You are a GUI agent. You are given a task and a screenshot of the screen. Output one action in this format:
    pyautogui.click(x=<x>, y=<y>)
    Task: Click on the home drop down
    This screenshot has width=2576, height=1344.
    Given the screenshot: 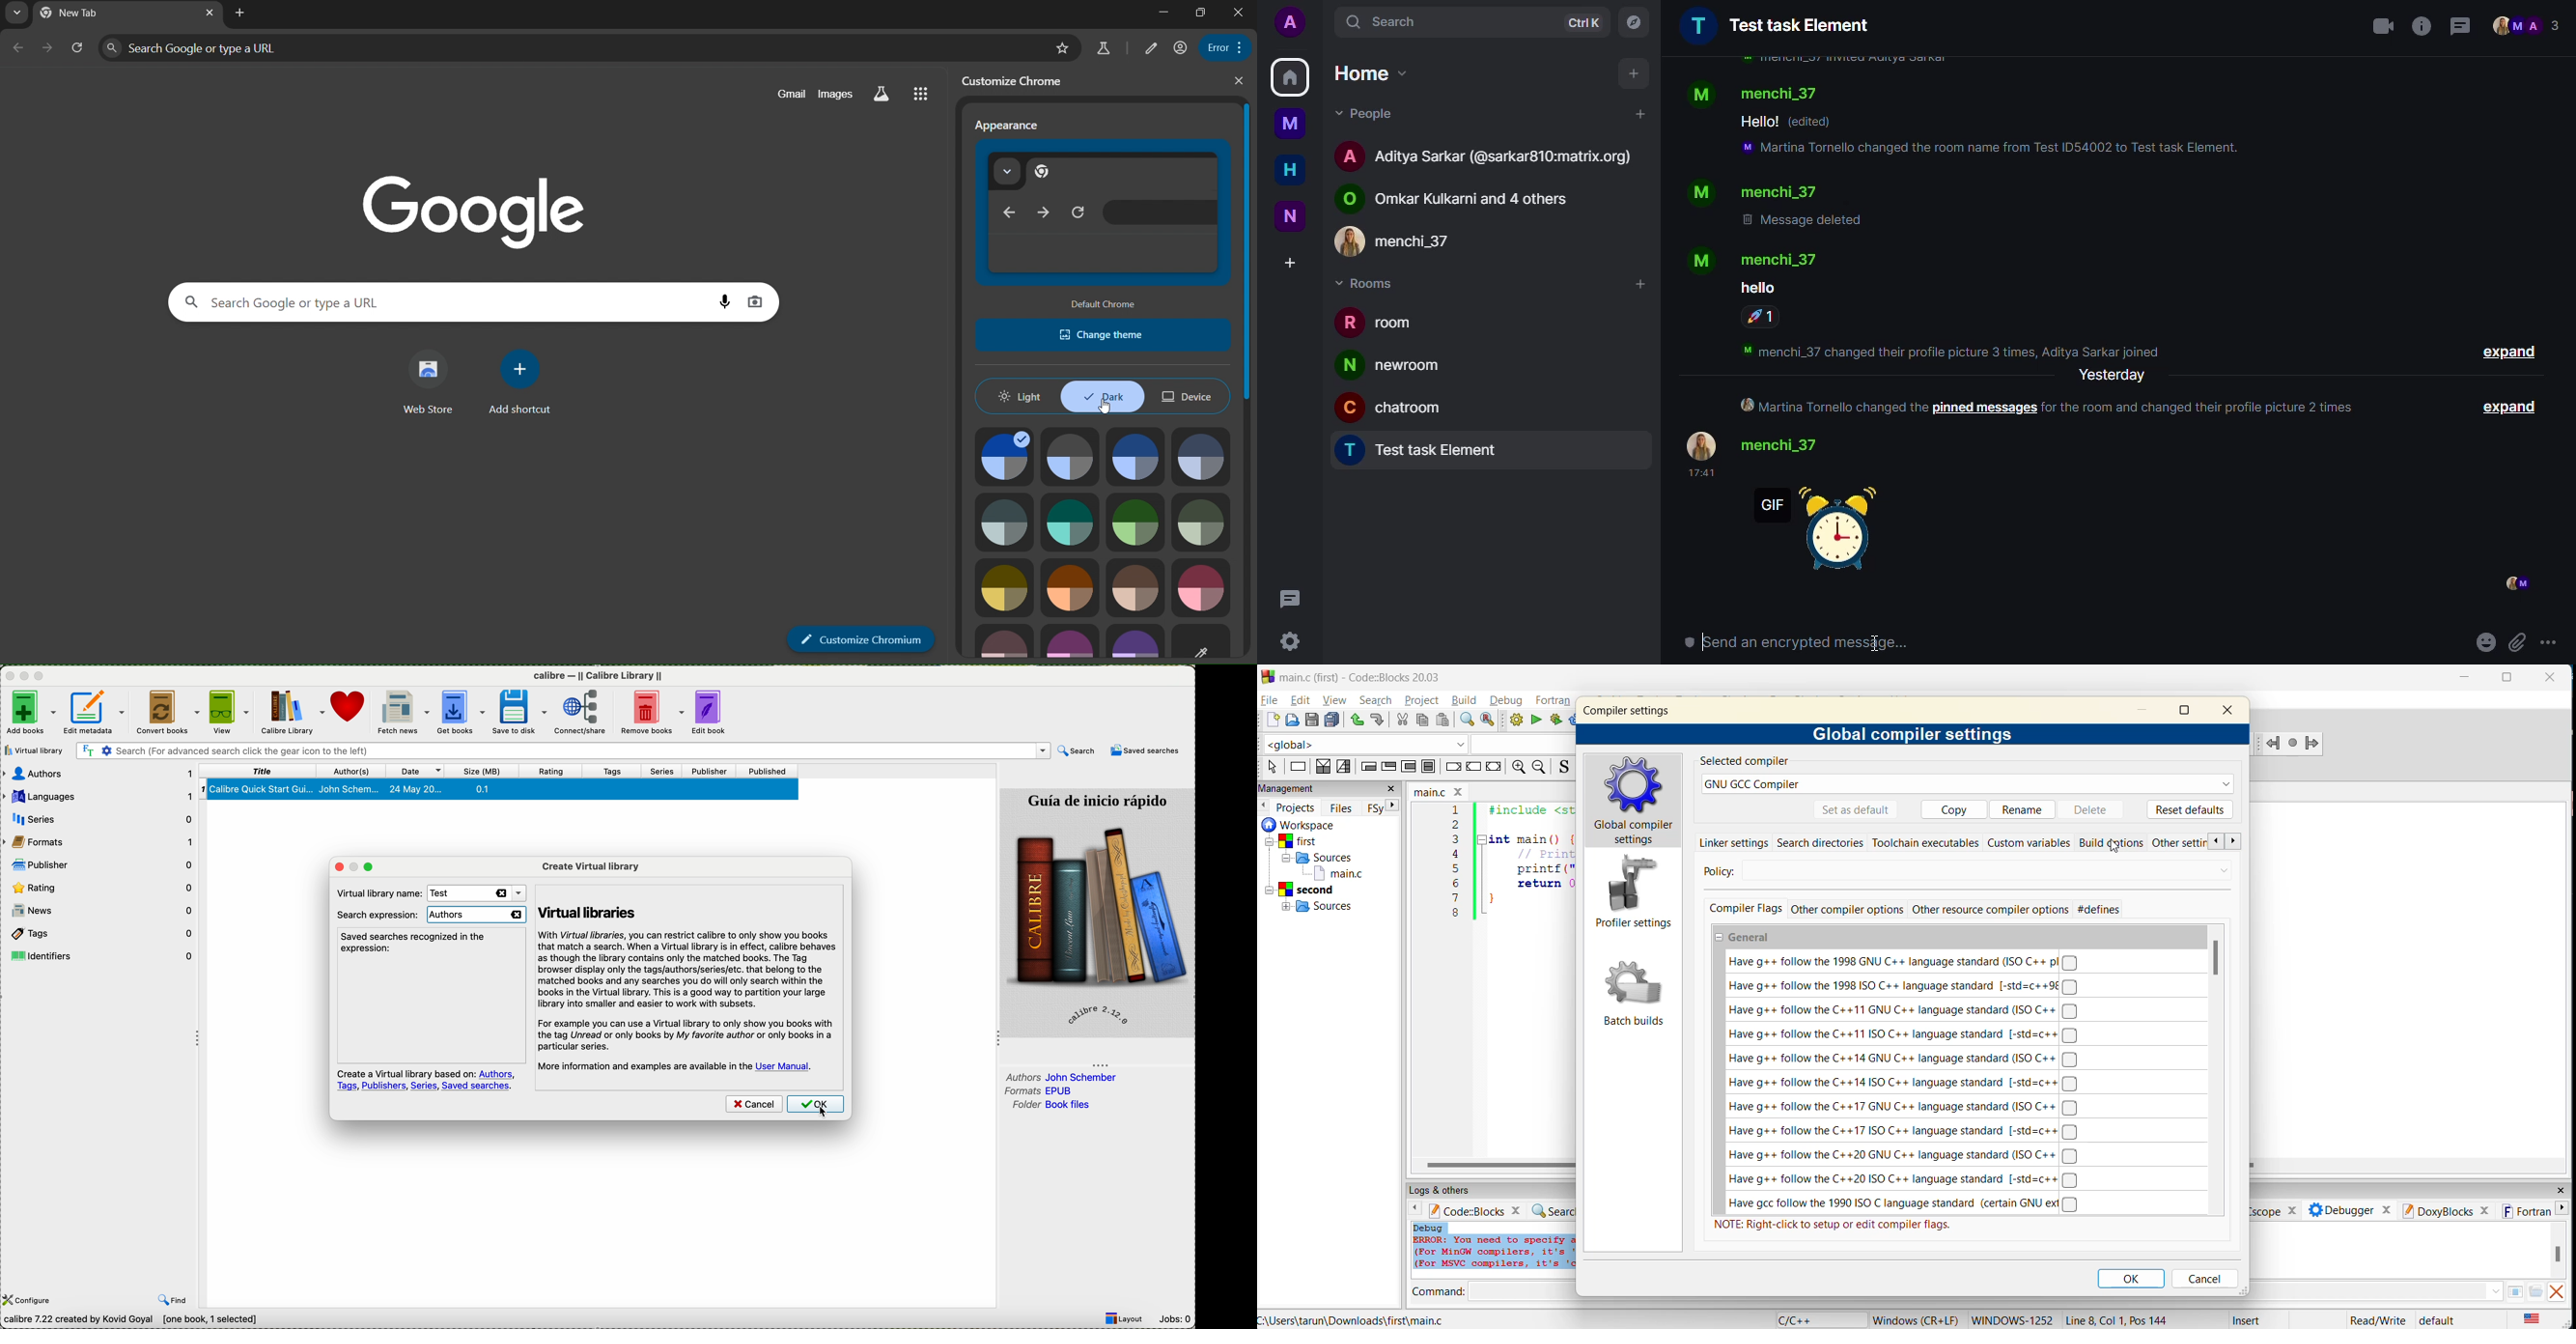 What is the action you would take?
    pyautogui.click(x=1375, y=74)
    